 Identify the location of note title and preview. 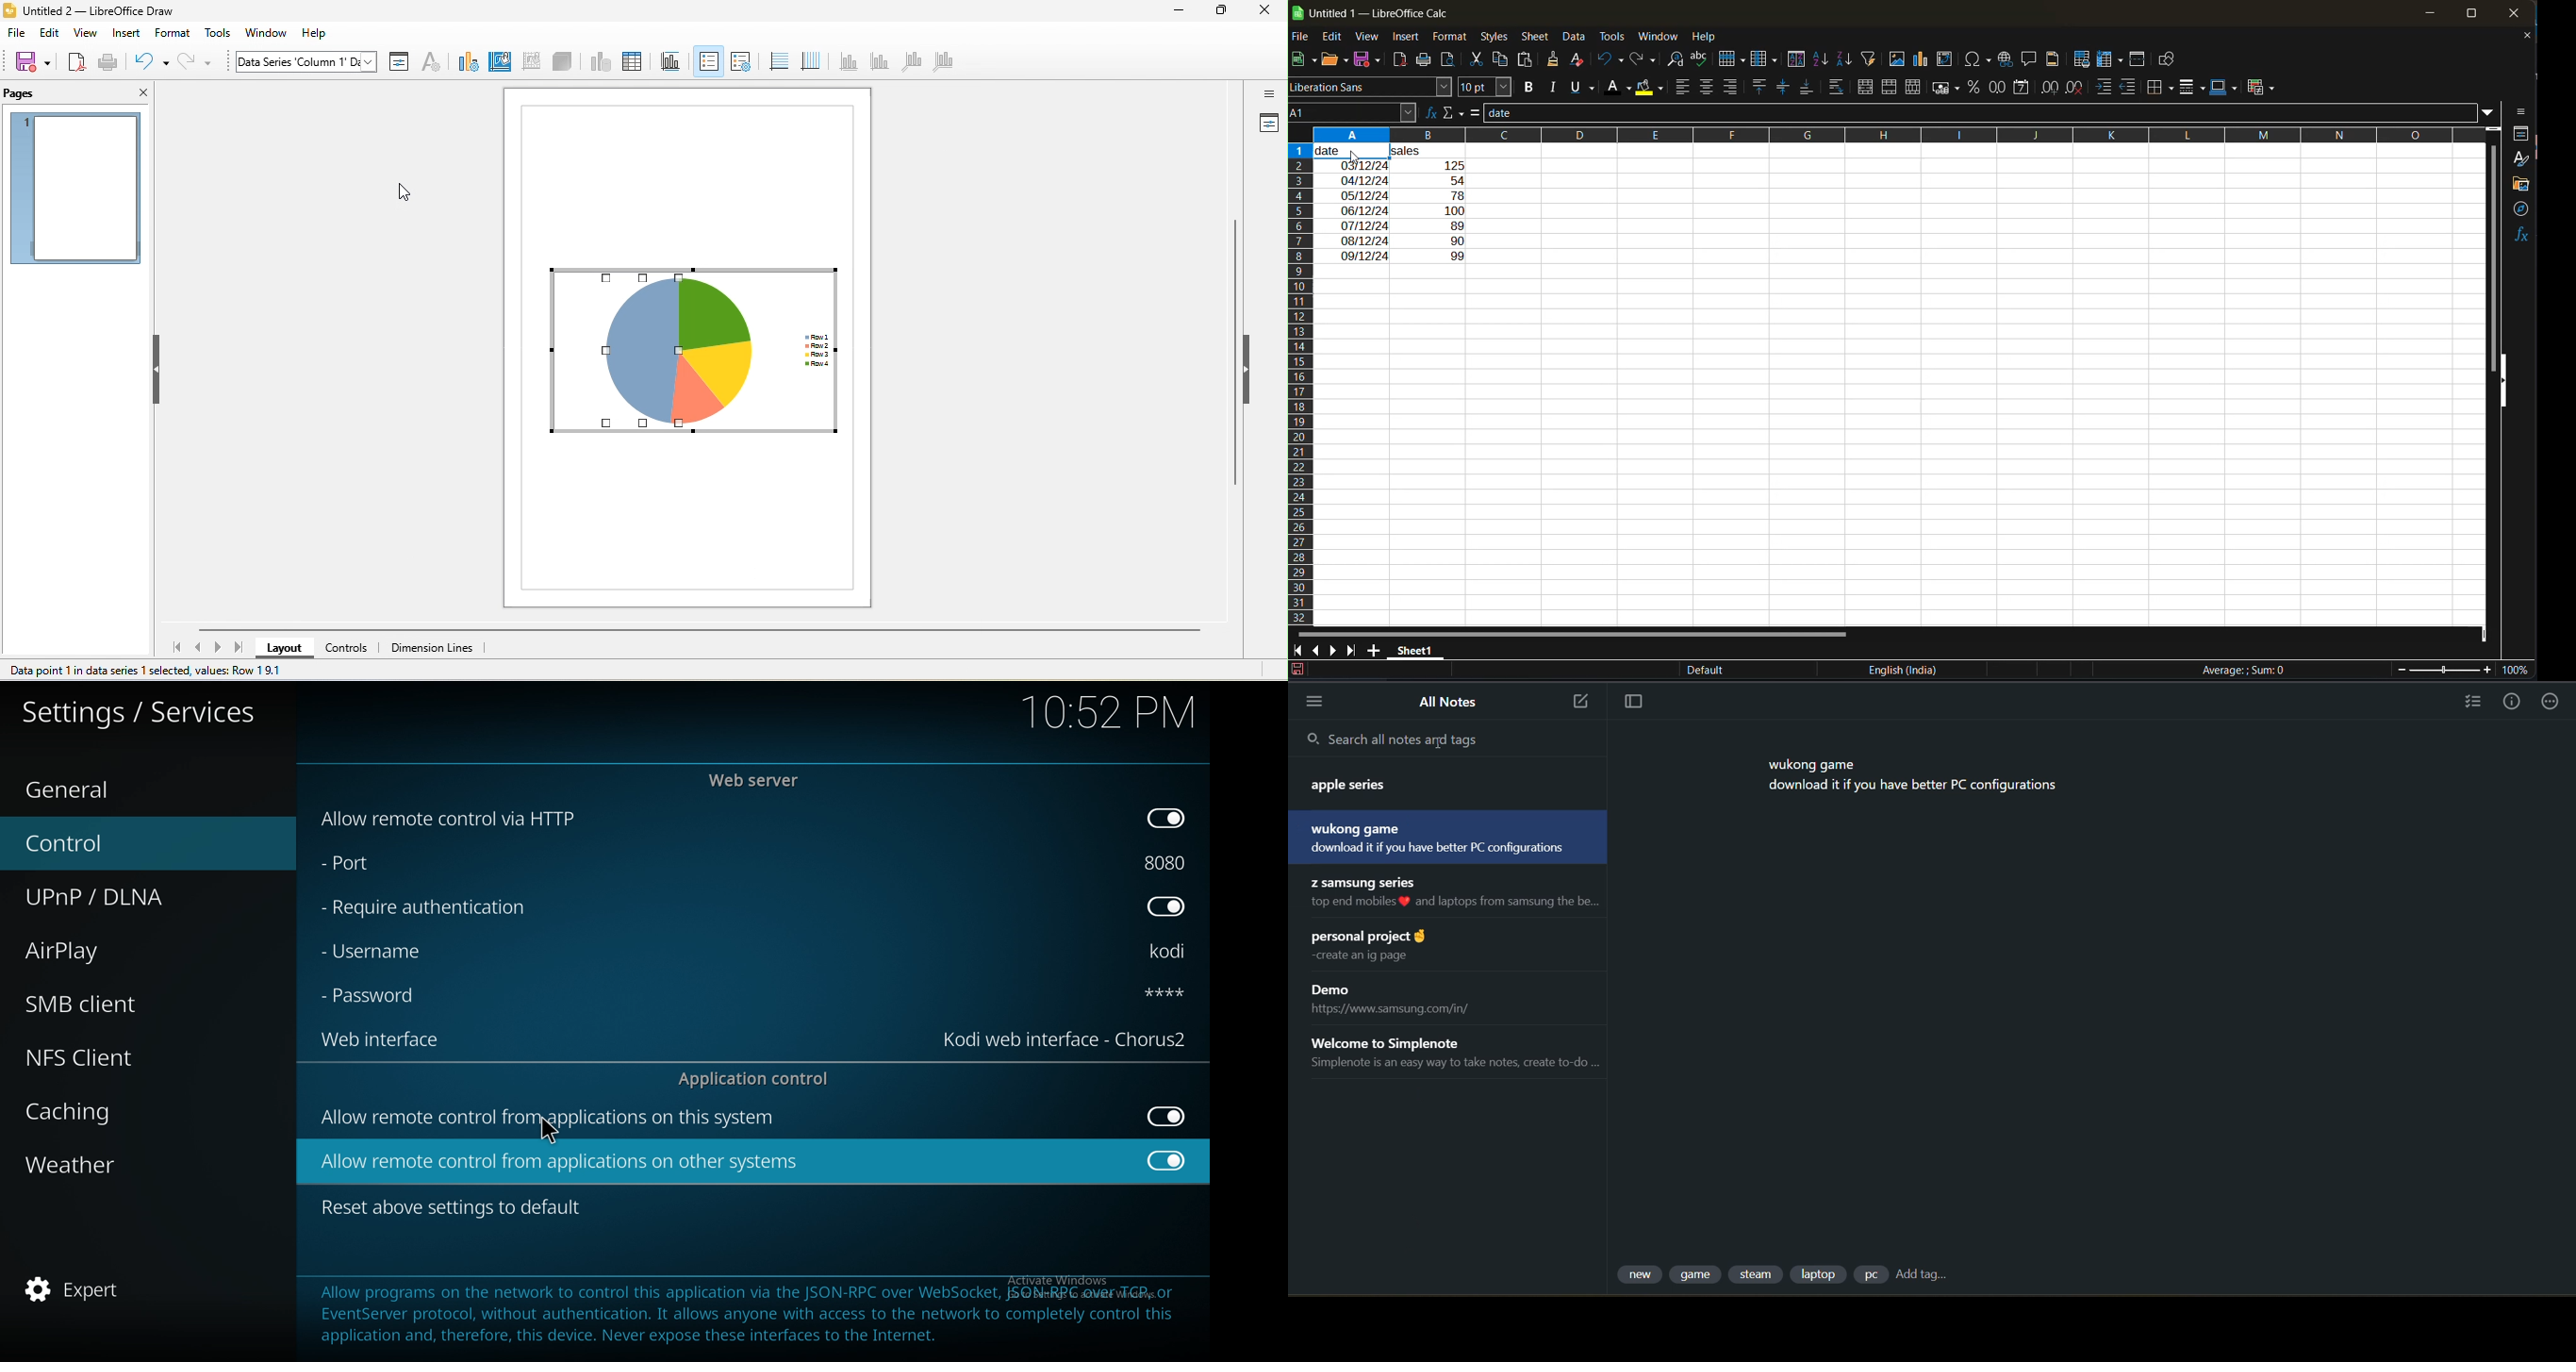
(1452, 1052).